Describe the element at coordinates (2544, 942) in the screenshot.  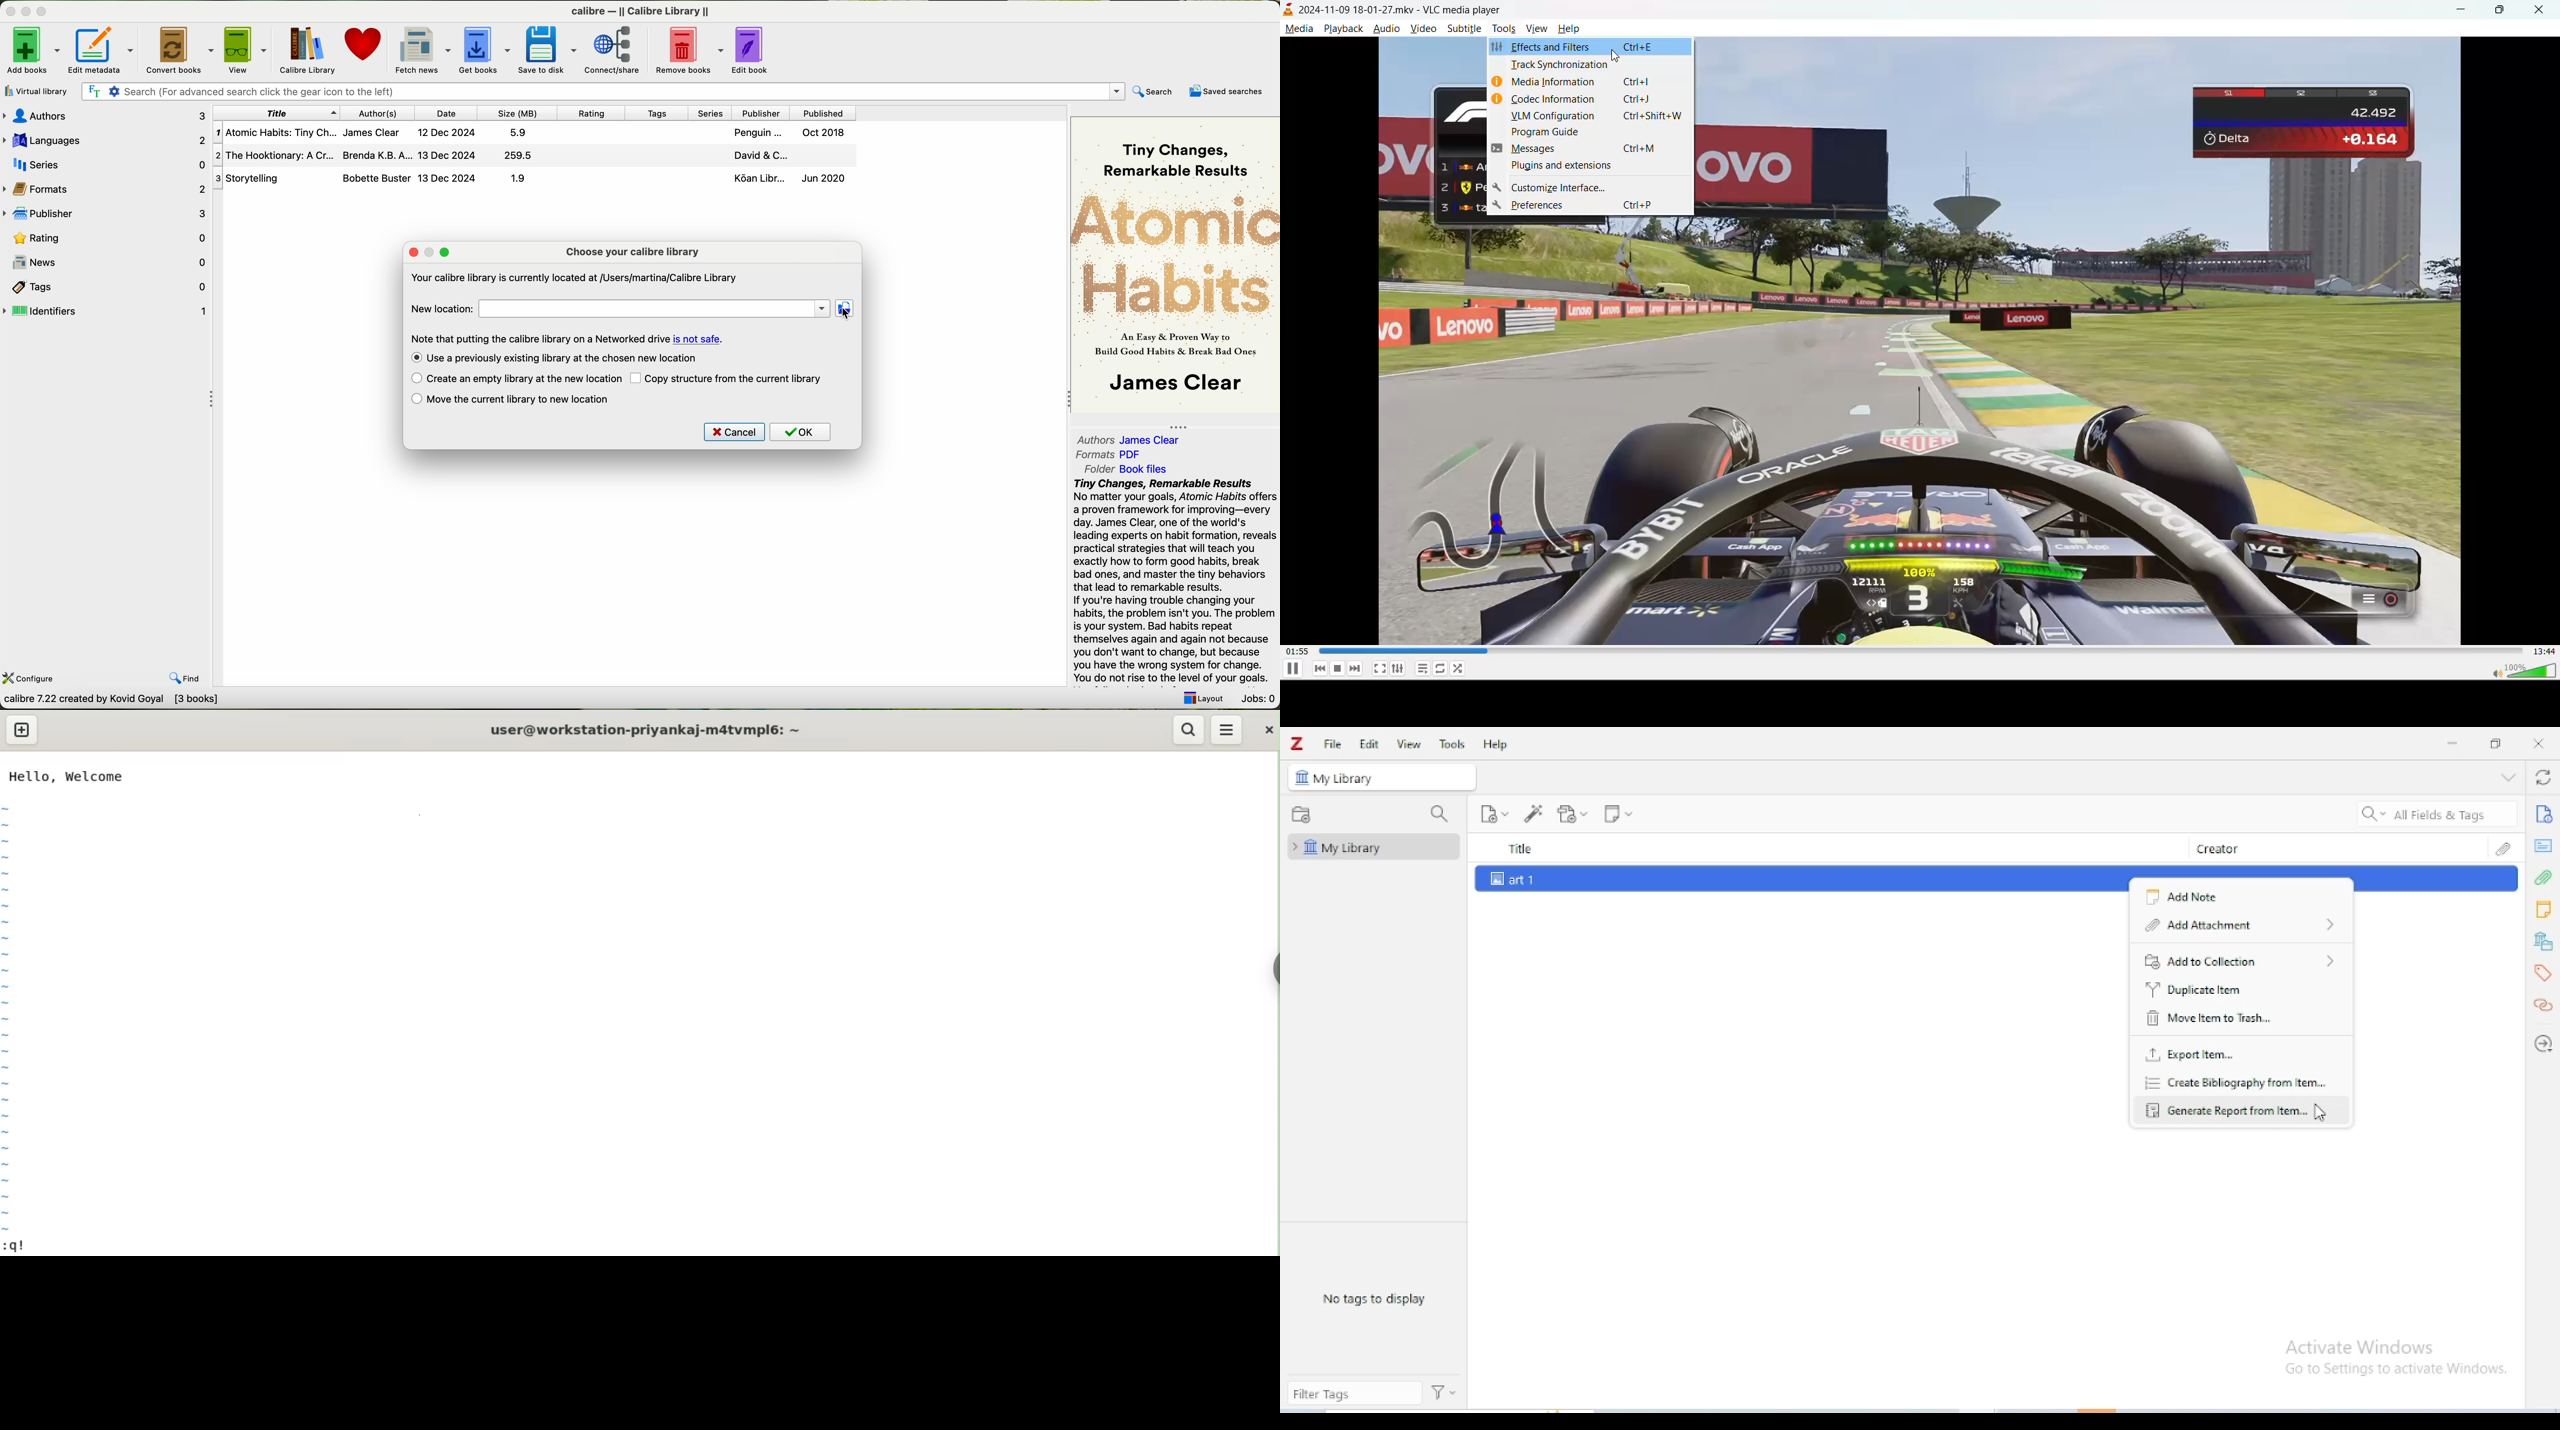
I see `libraries and collections` at that location.